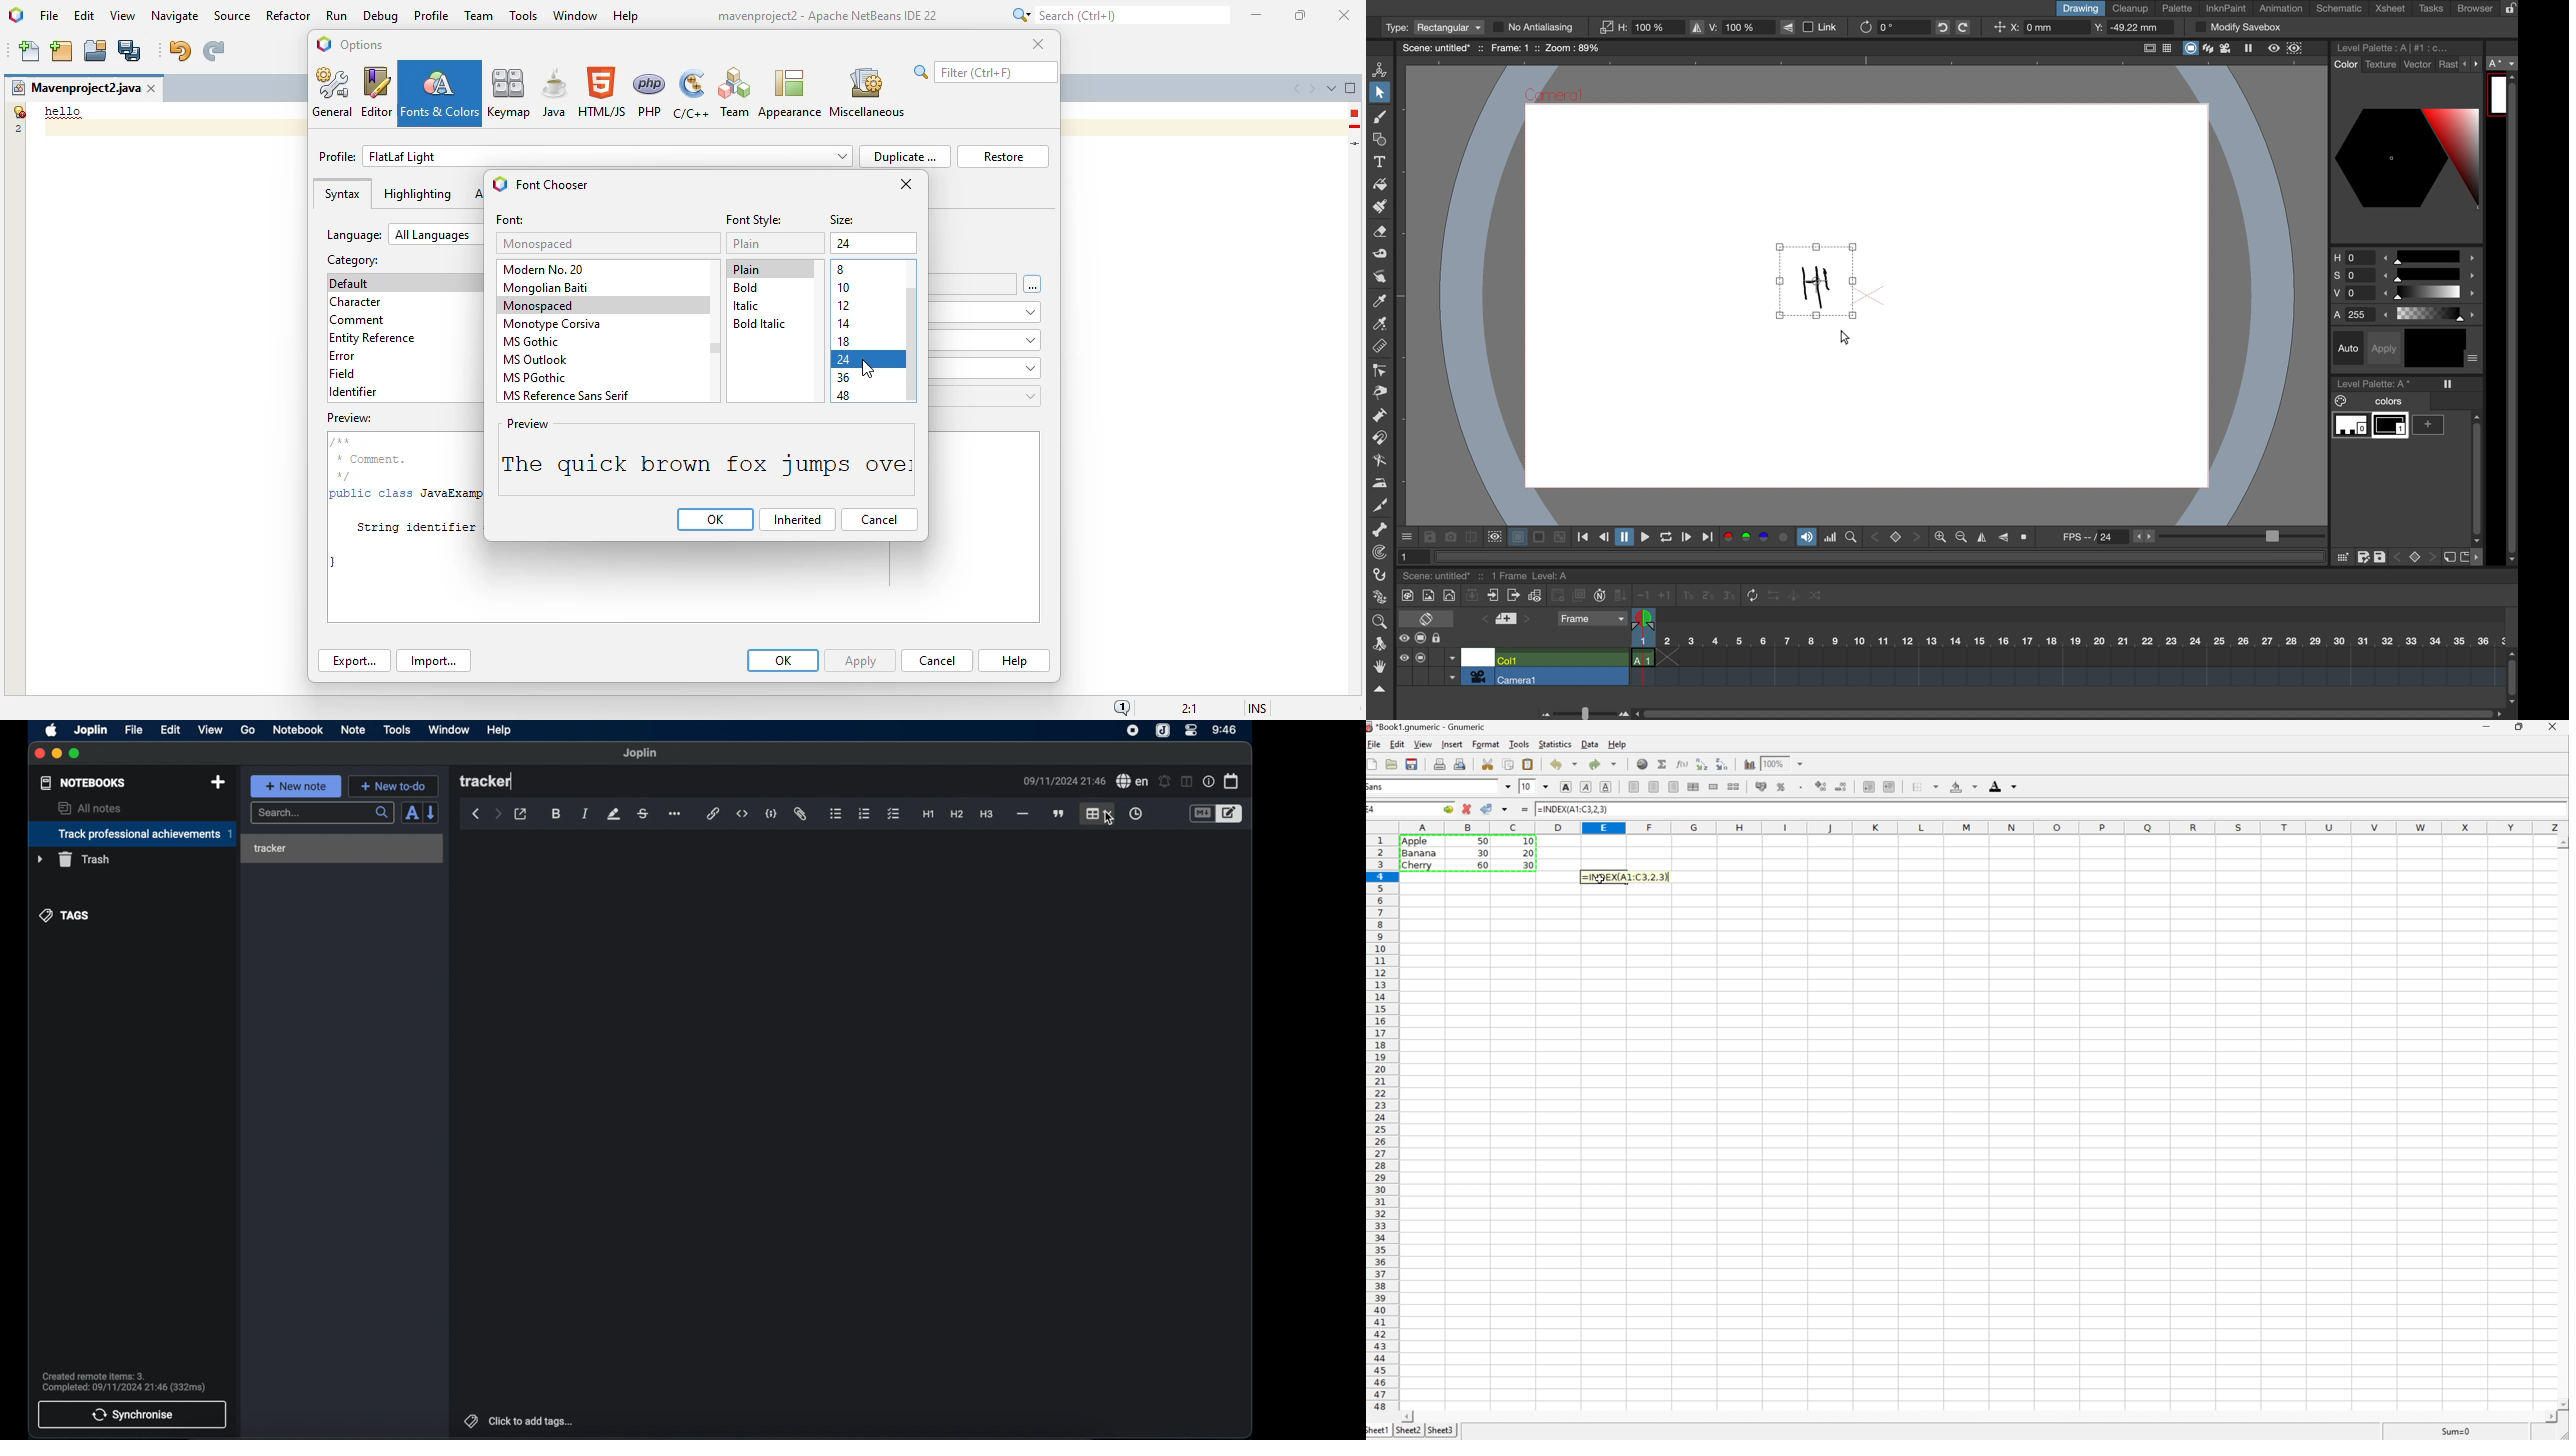 The height and width of the screenshot is (1456, 2576). Describe the element at coordinates (1693, 786) in the screenshot. I see `center horizontally` at that location.